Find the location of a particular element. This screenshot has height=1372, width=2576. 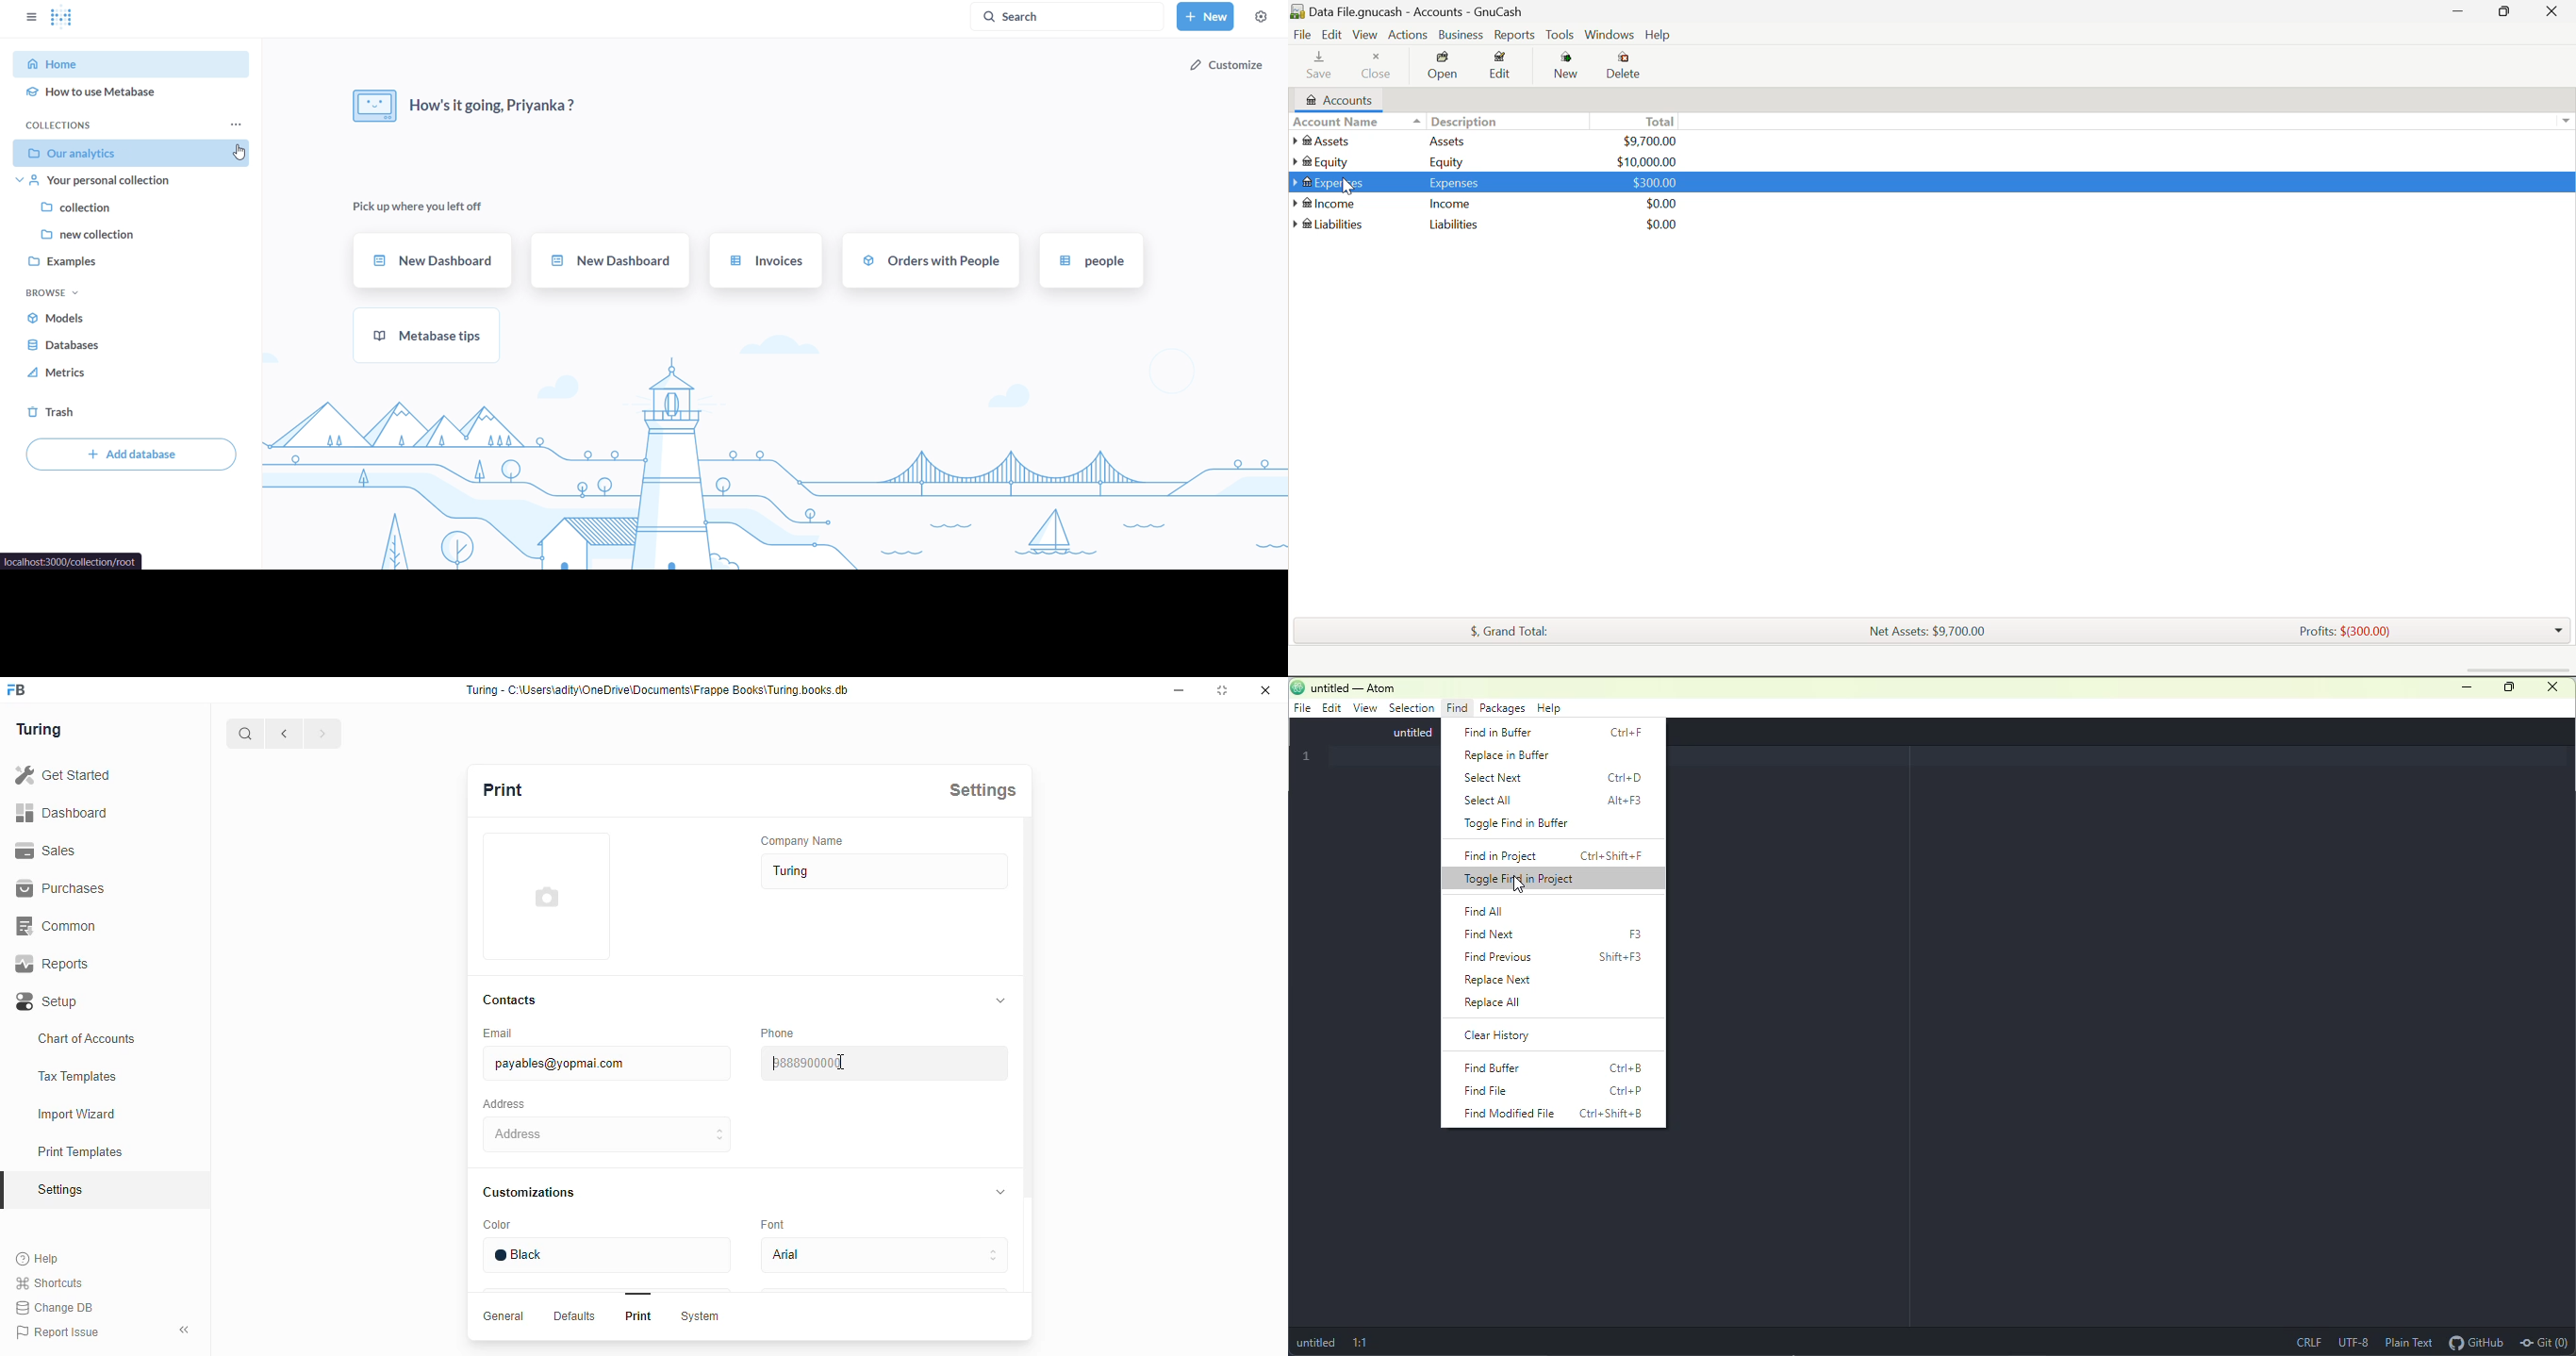

collapse is located at coordinates (996, 999).